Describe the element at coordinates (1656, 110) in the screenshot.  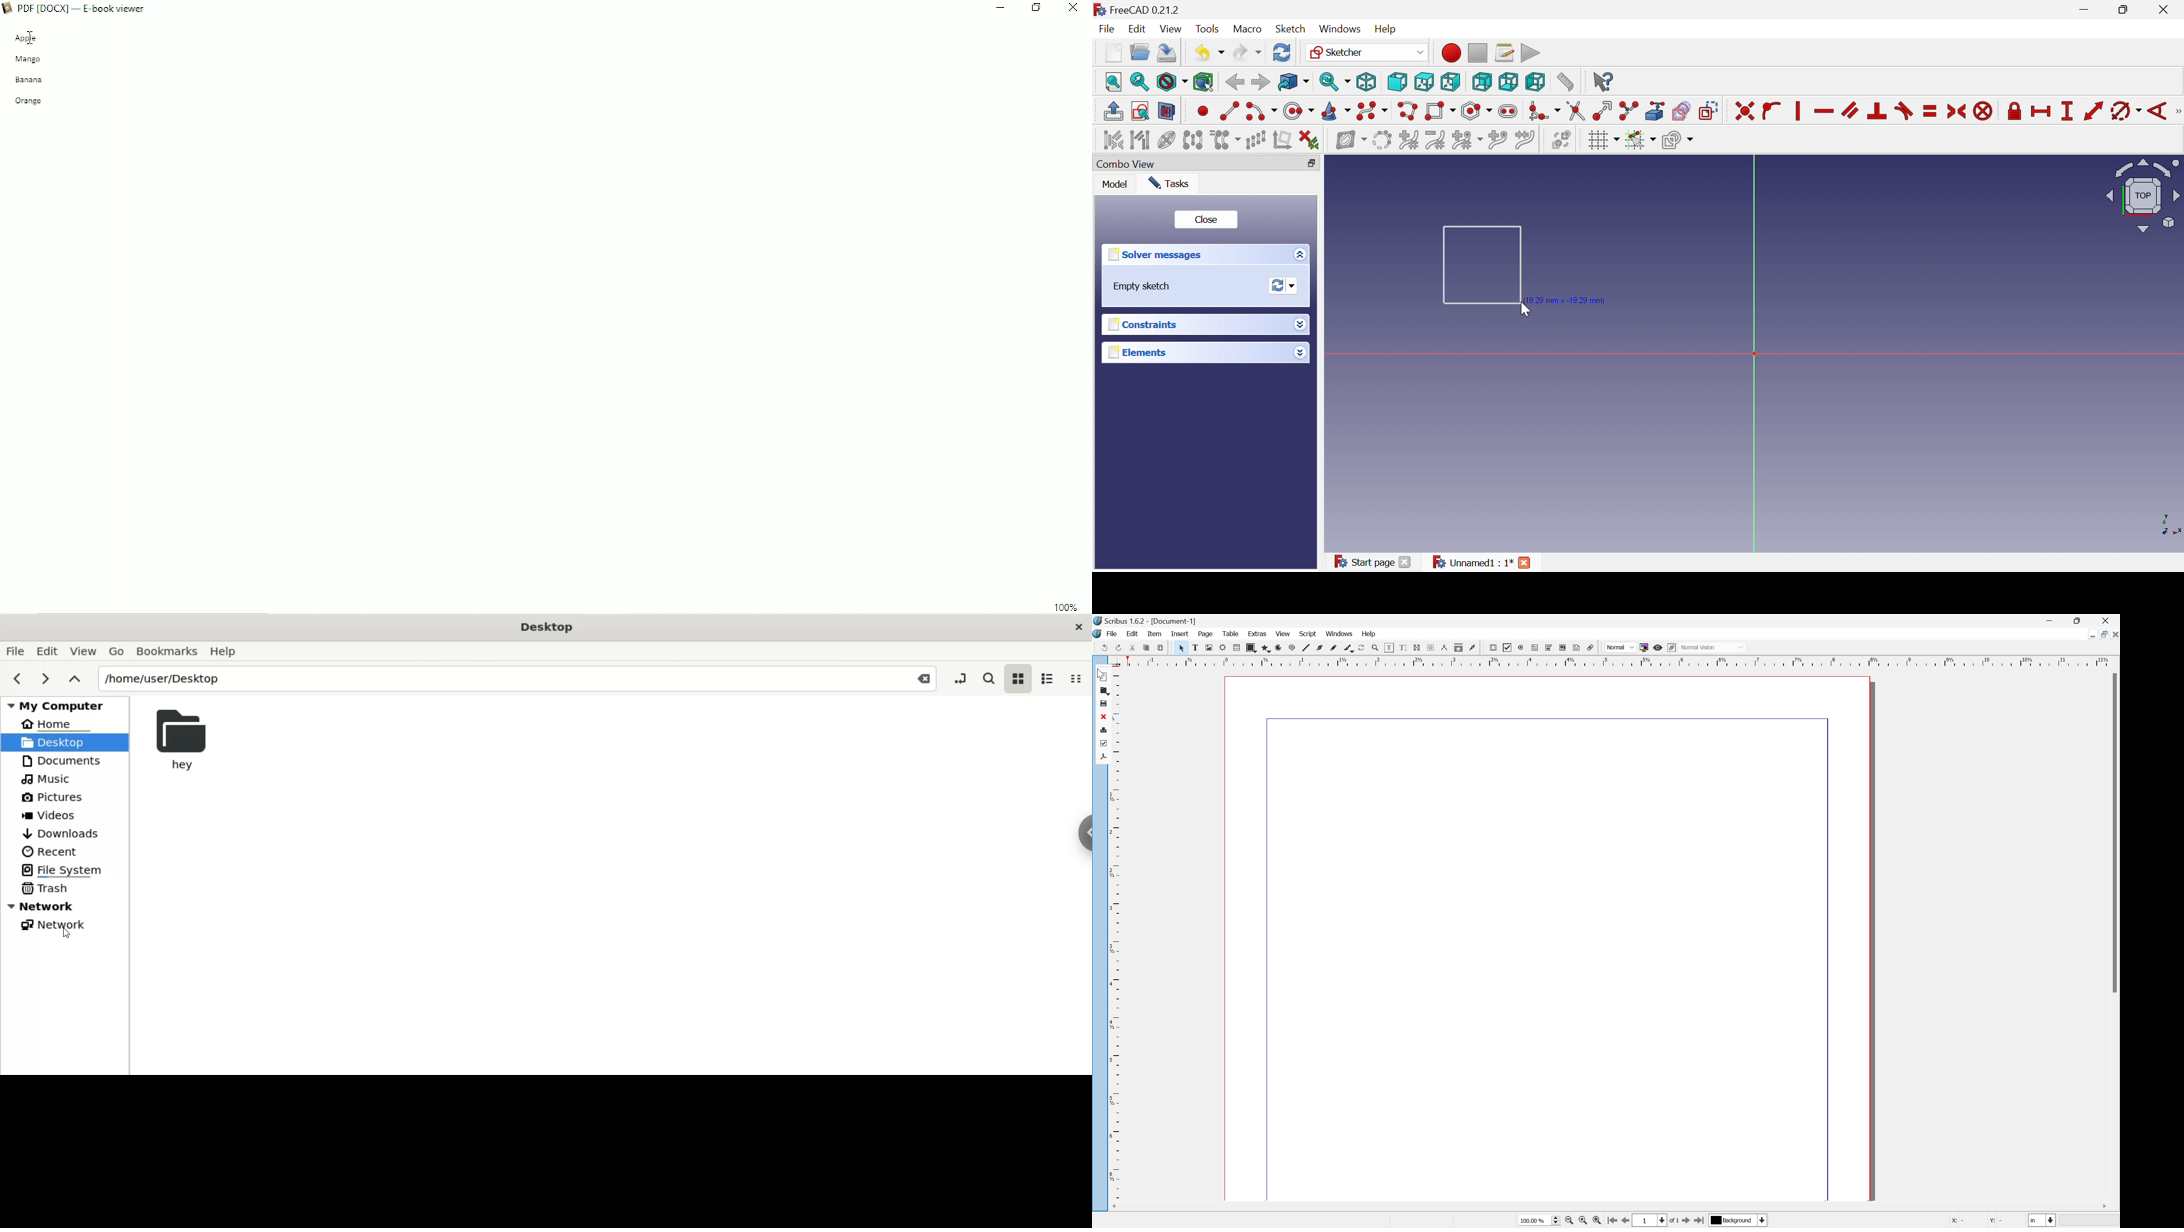
I see `Create external geometry` at that location.